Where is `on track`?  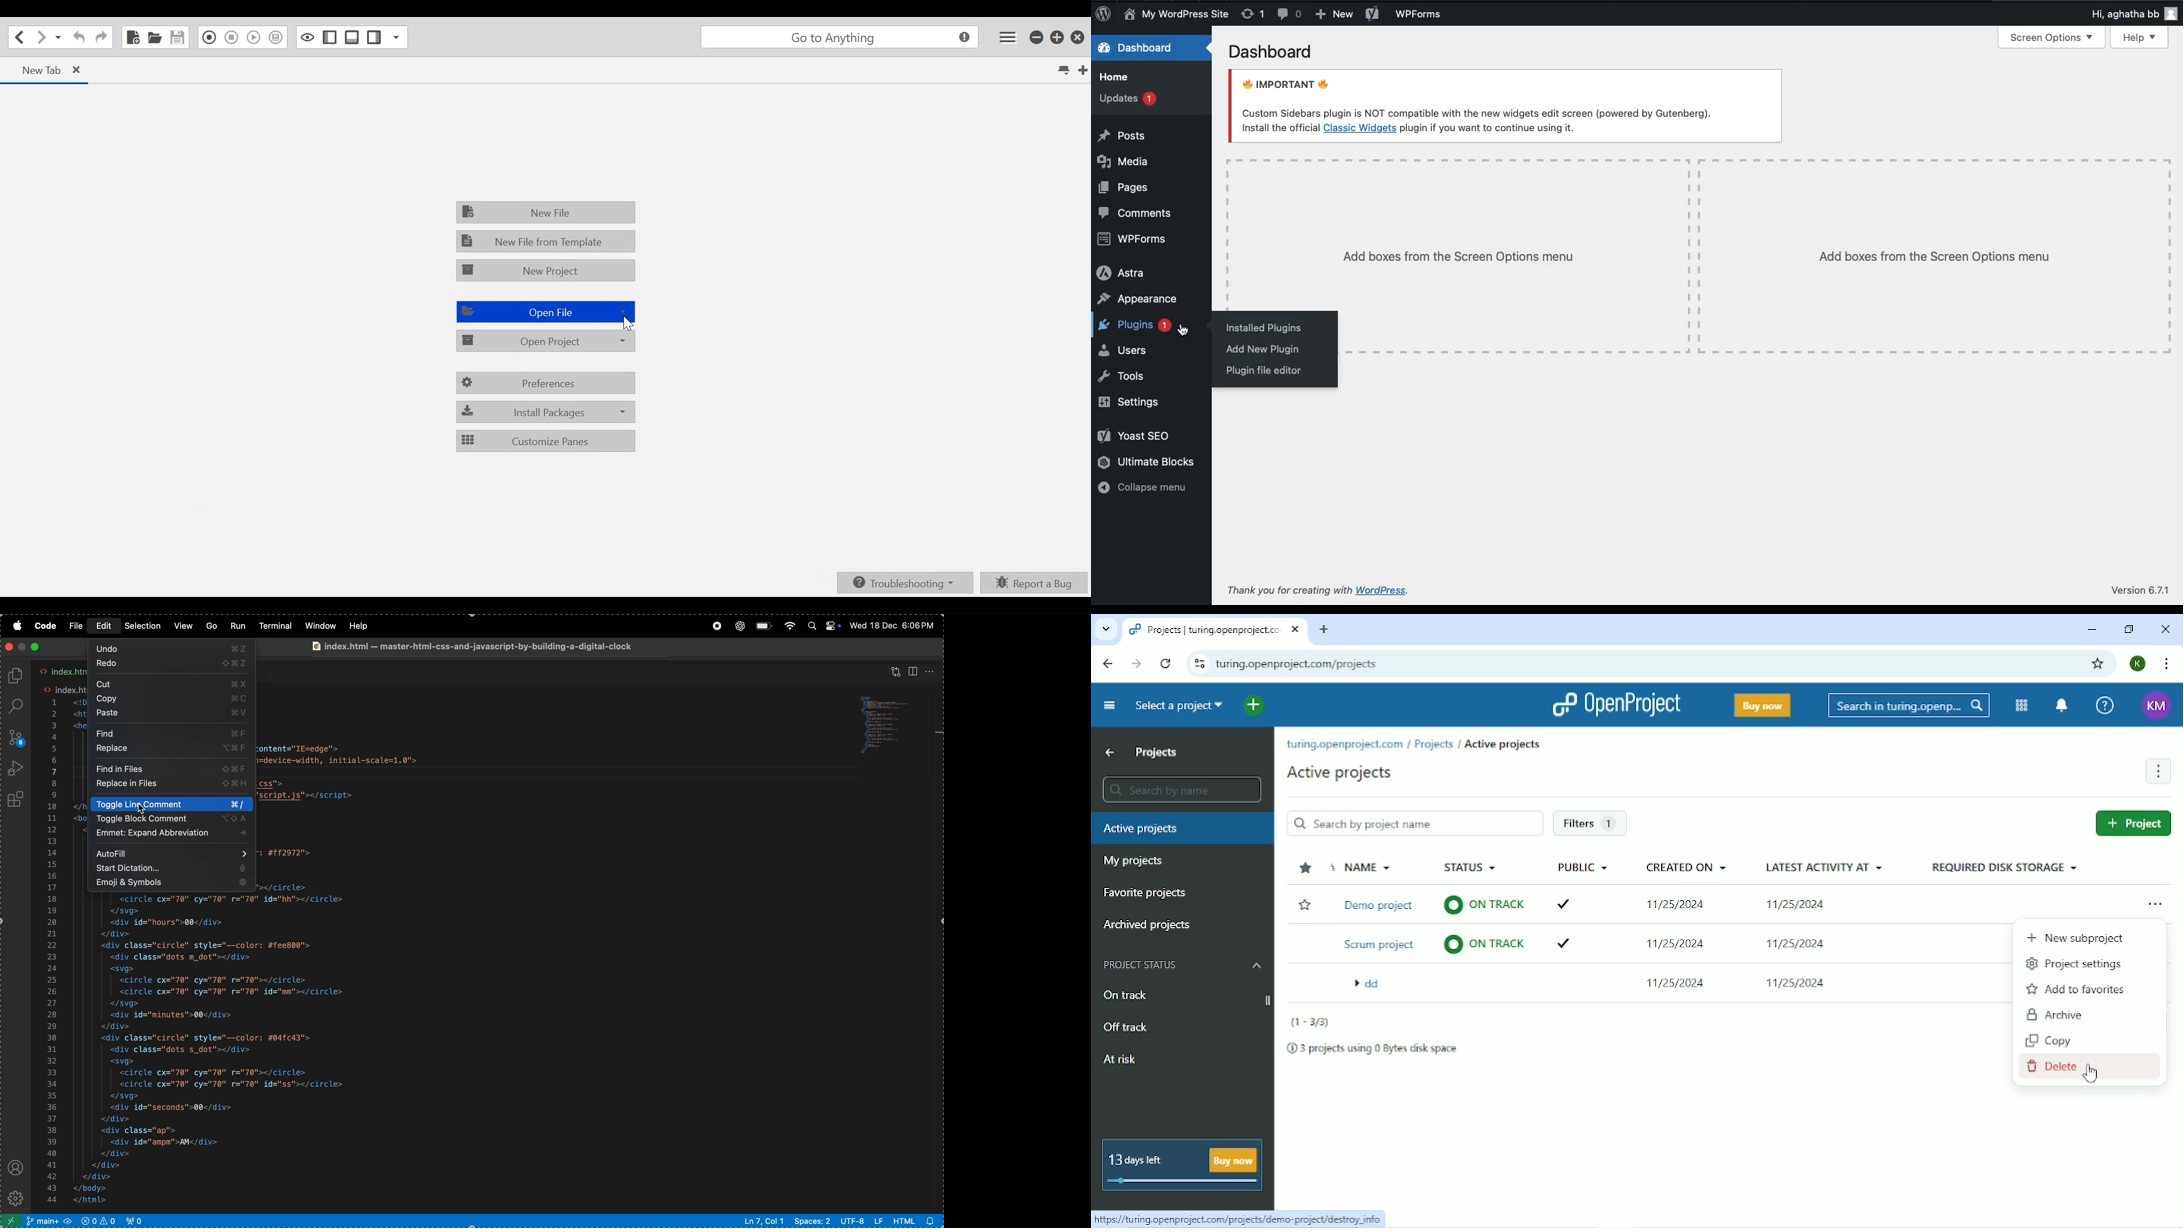 on track is located at coordinates (1485, 946).